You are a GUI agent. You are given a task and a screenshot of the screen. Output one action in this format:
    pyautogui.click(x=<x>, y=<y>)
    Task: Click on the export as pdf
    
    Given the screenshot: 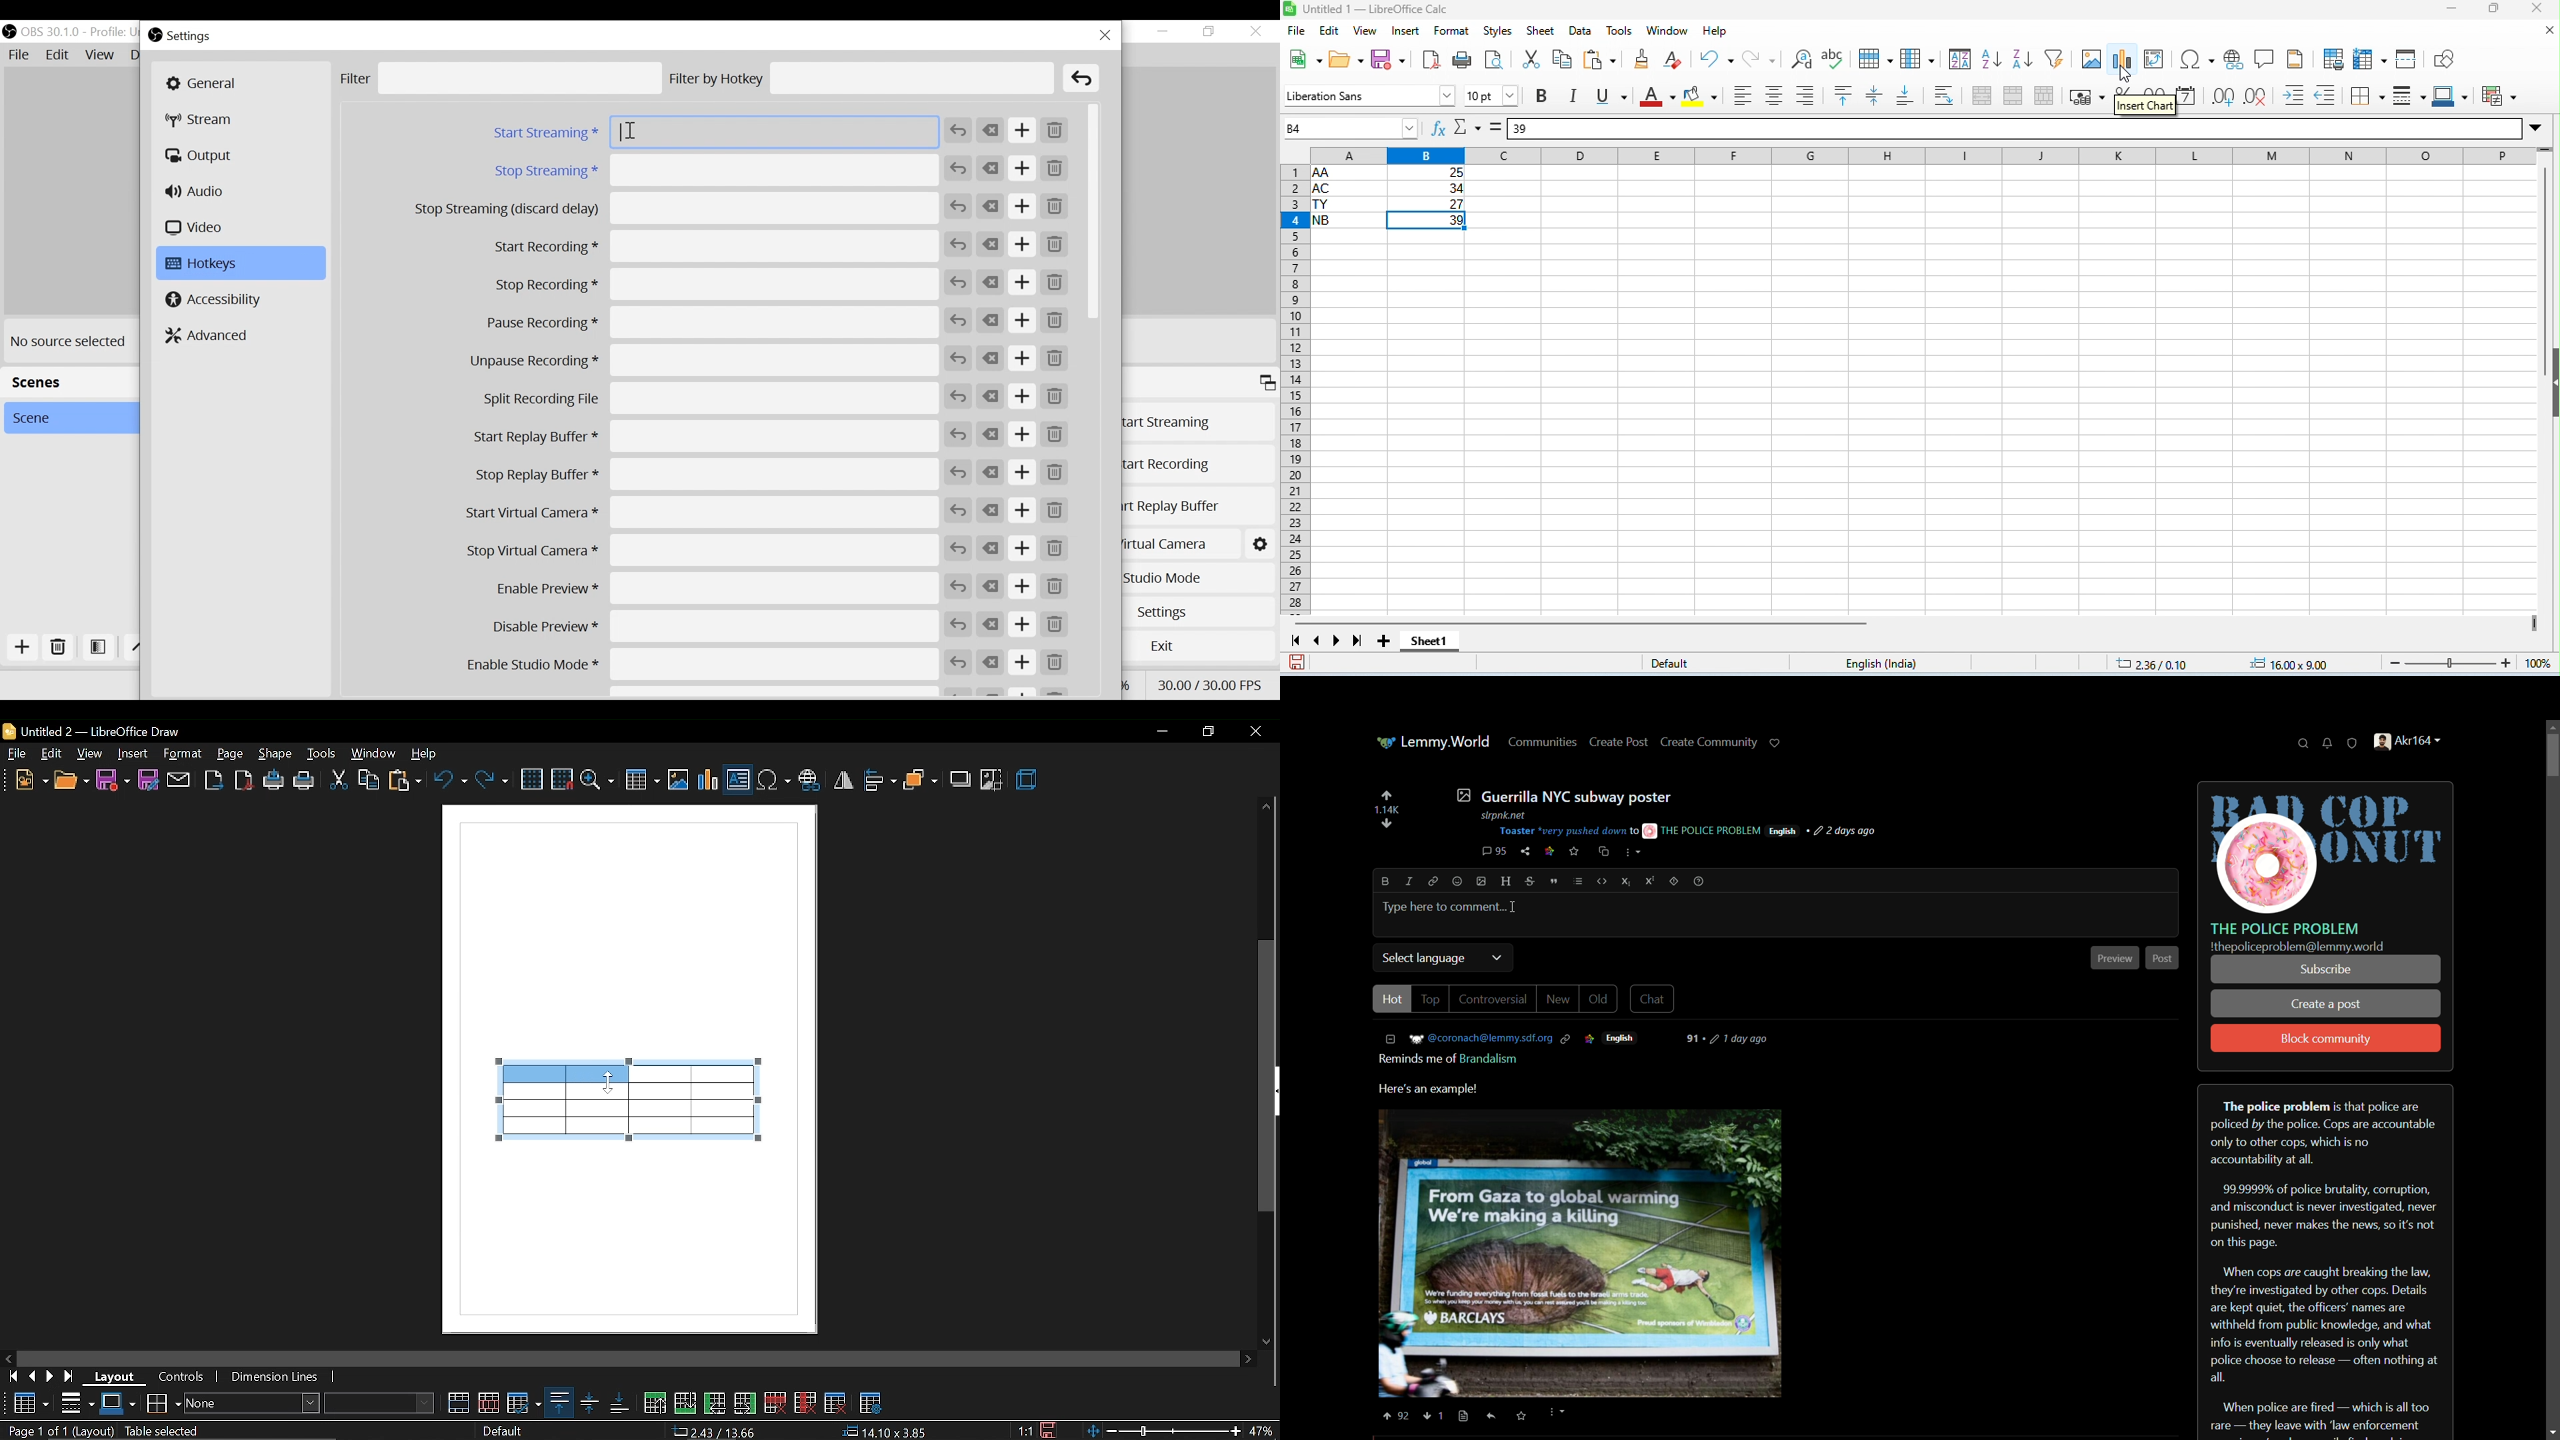 What is the action you would take?
    pyautogui.click(x=241, y=780)
    